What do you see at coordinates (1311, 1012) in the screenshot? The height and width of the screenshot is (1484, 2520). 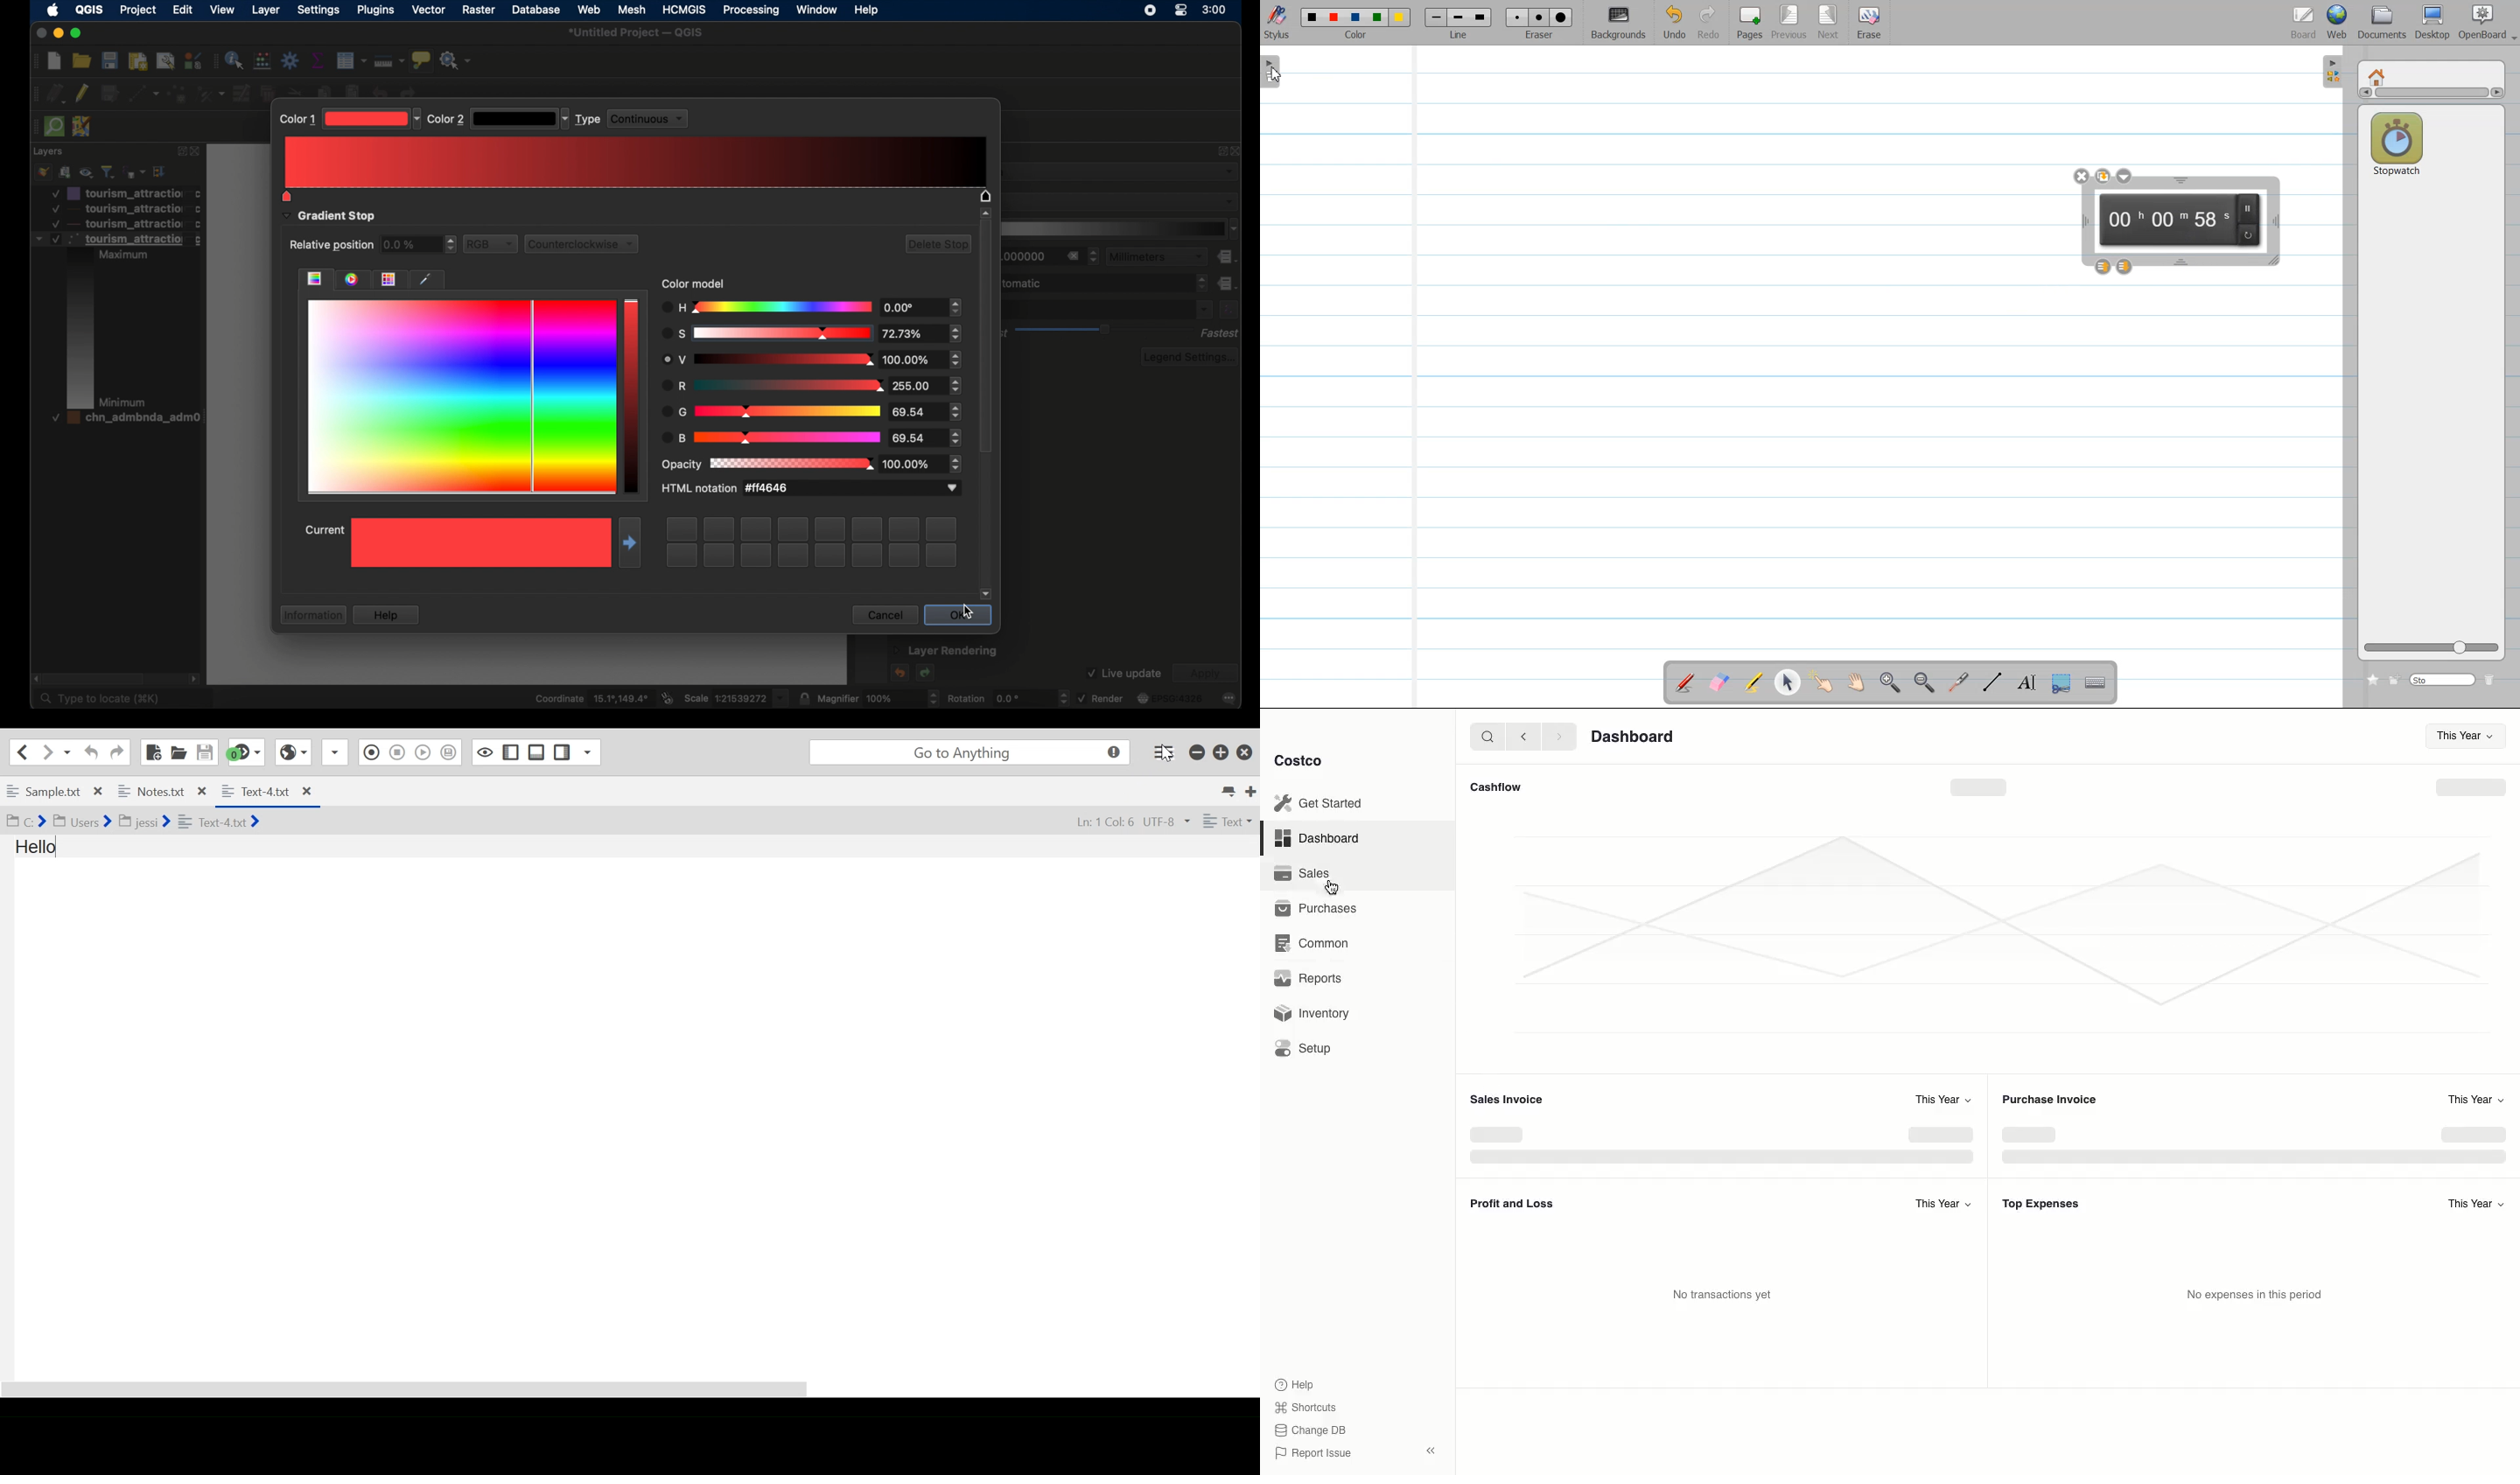 I see `Inventory` at bounding box center [1311, 1012].